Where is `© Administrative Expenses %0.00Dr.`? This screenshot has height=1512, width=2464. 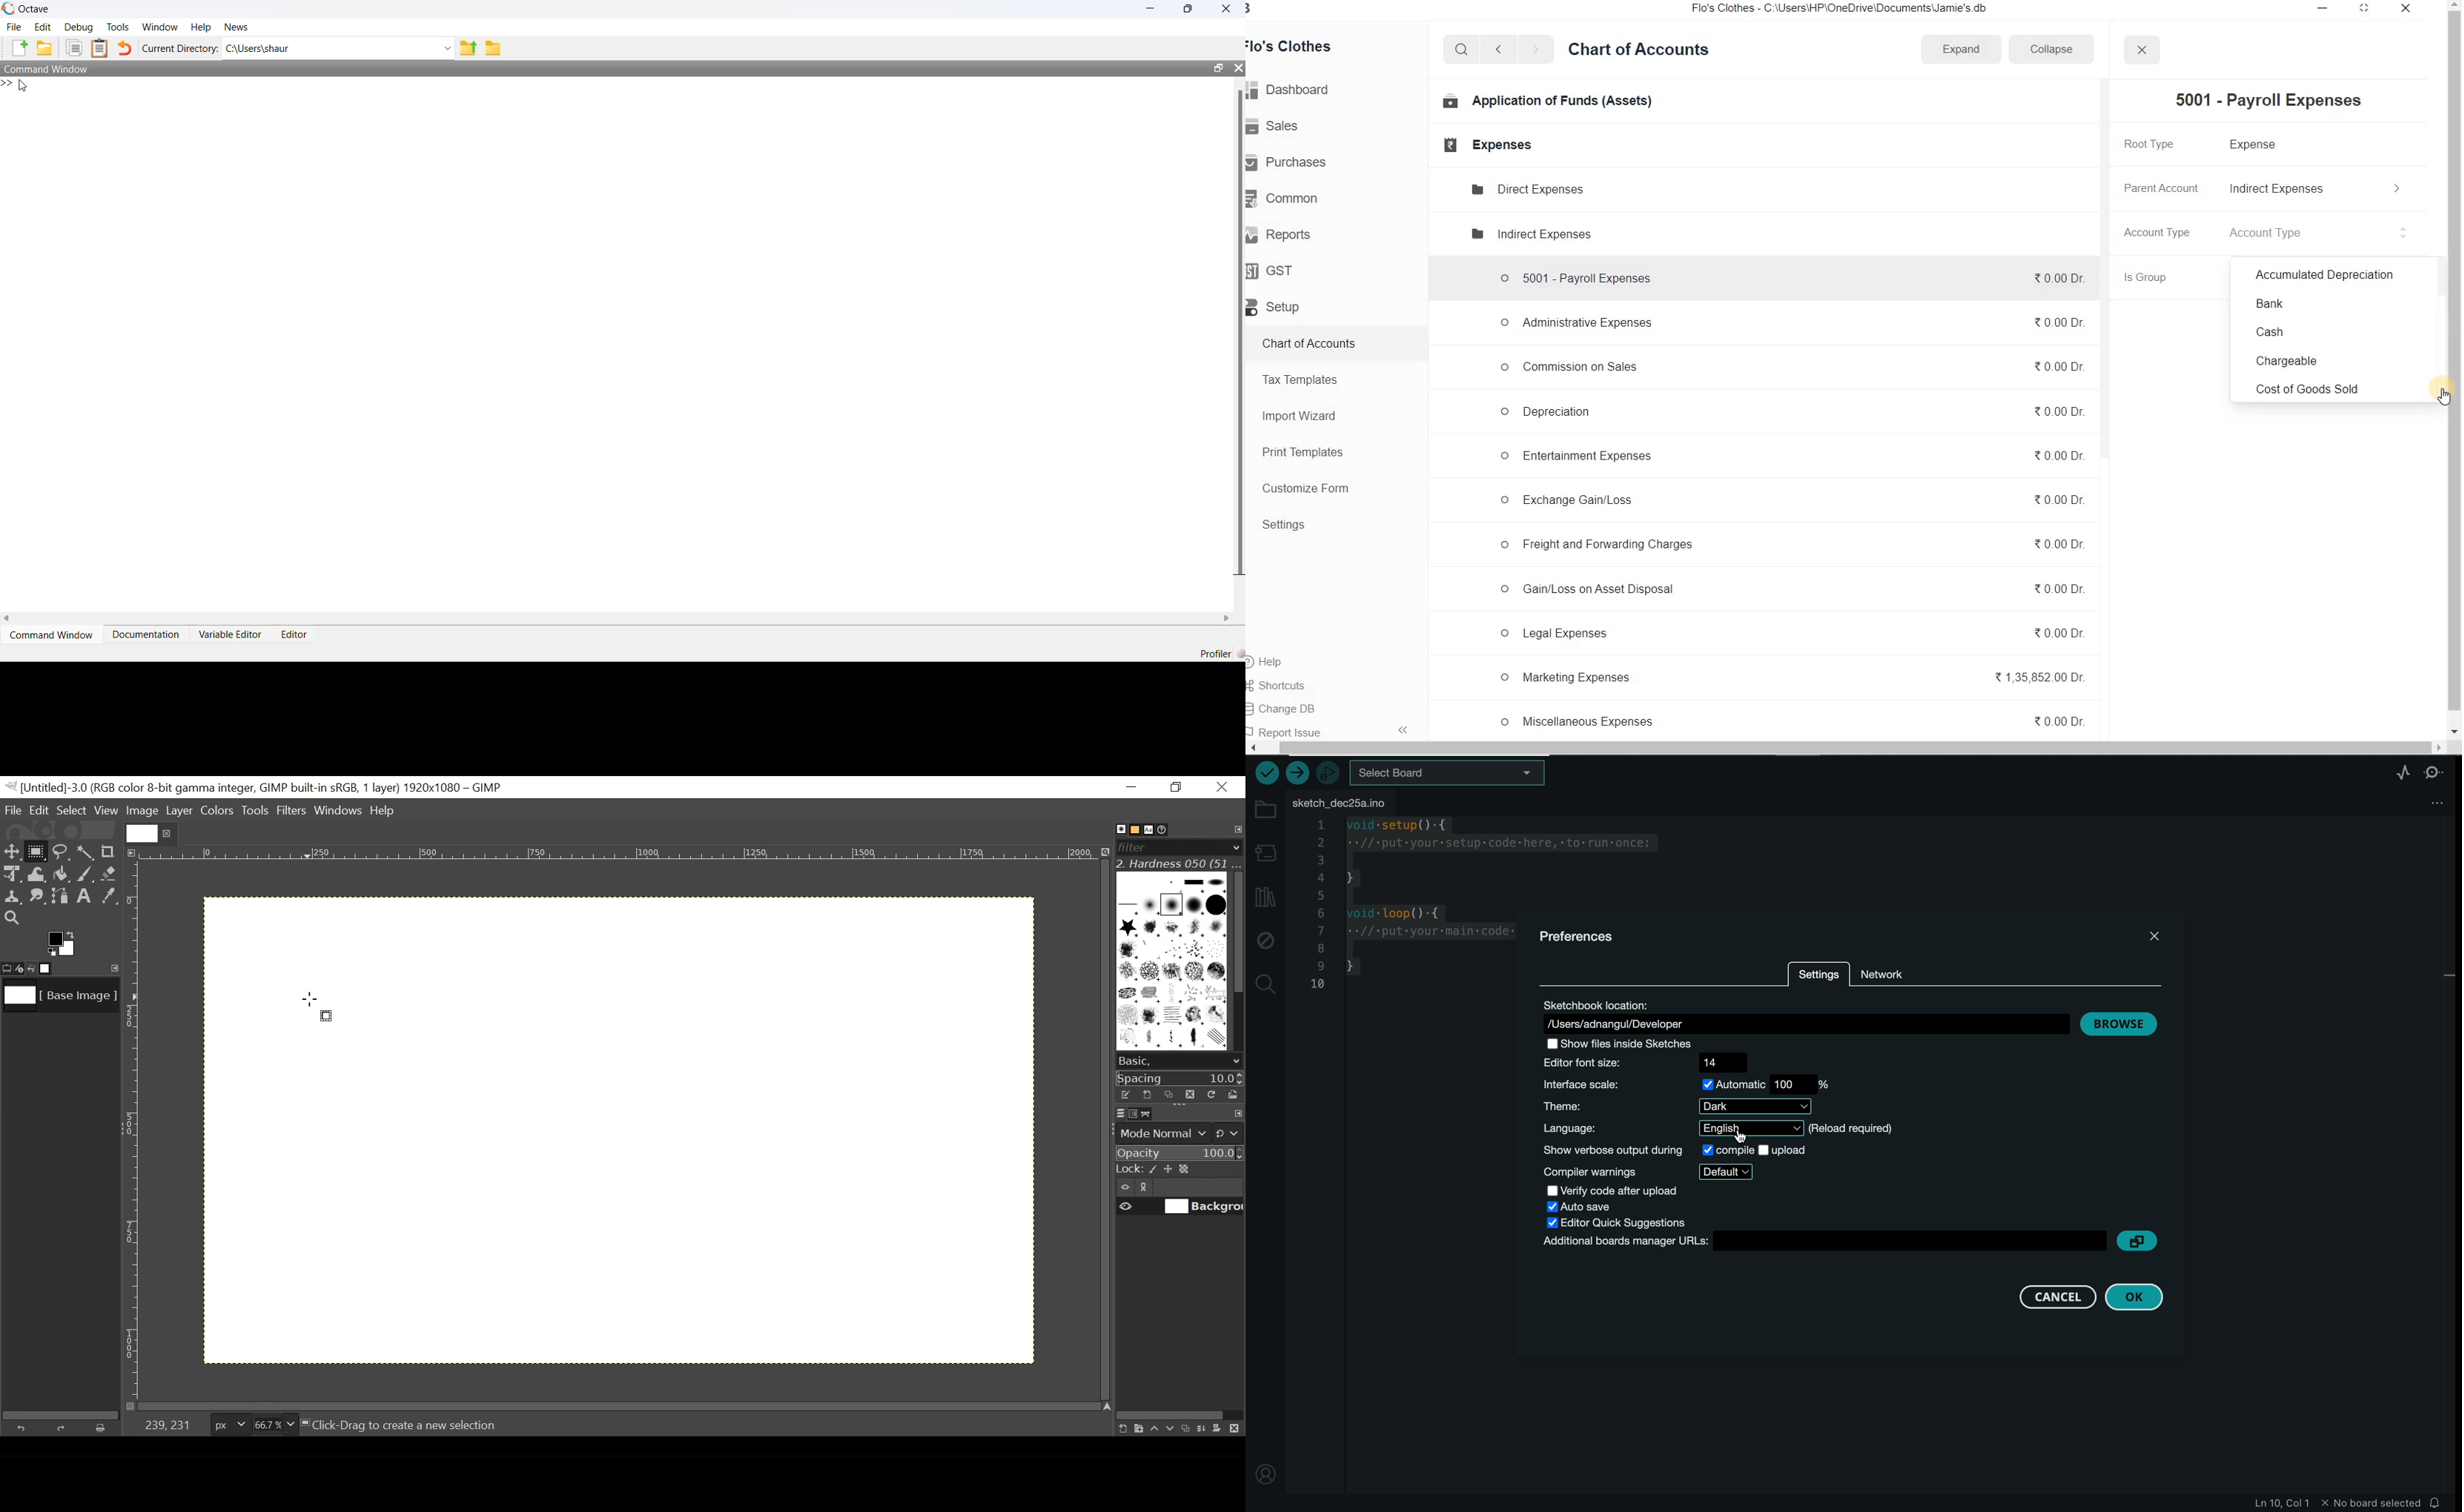
© Administrative Expenses %0.00Dr. is located at coordinates (1792, 322).